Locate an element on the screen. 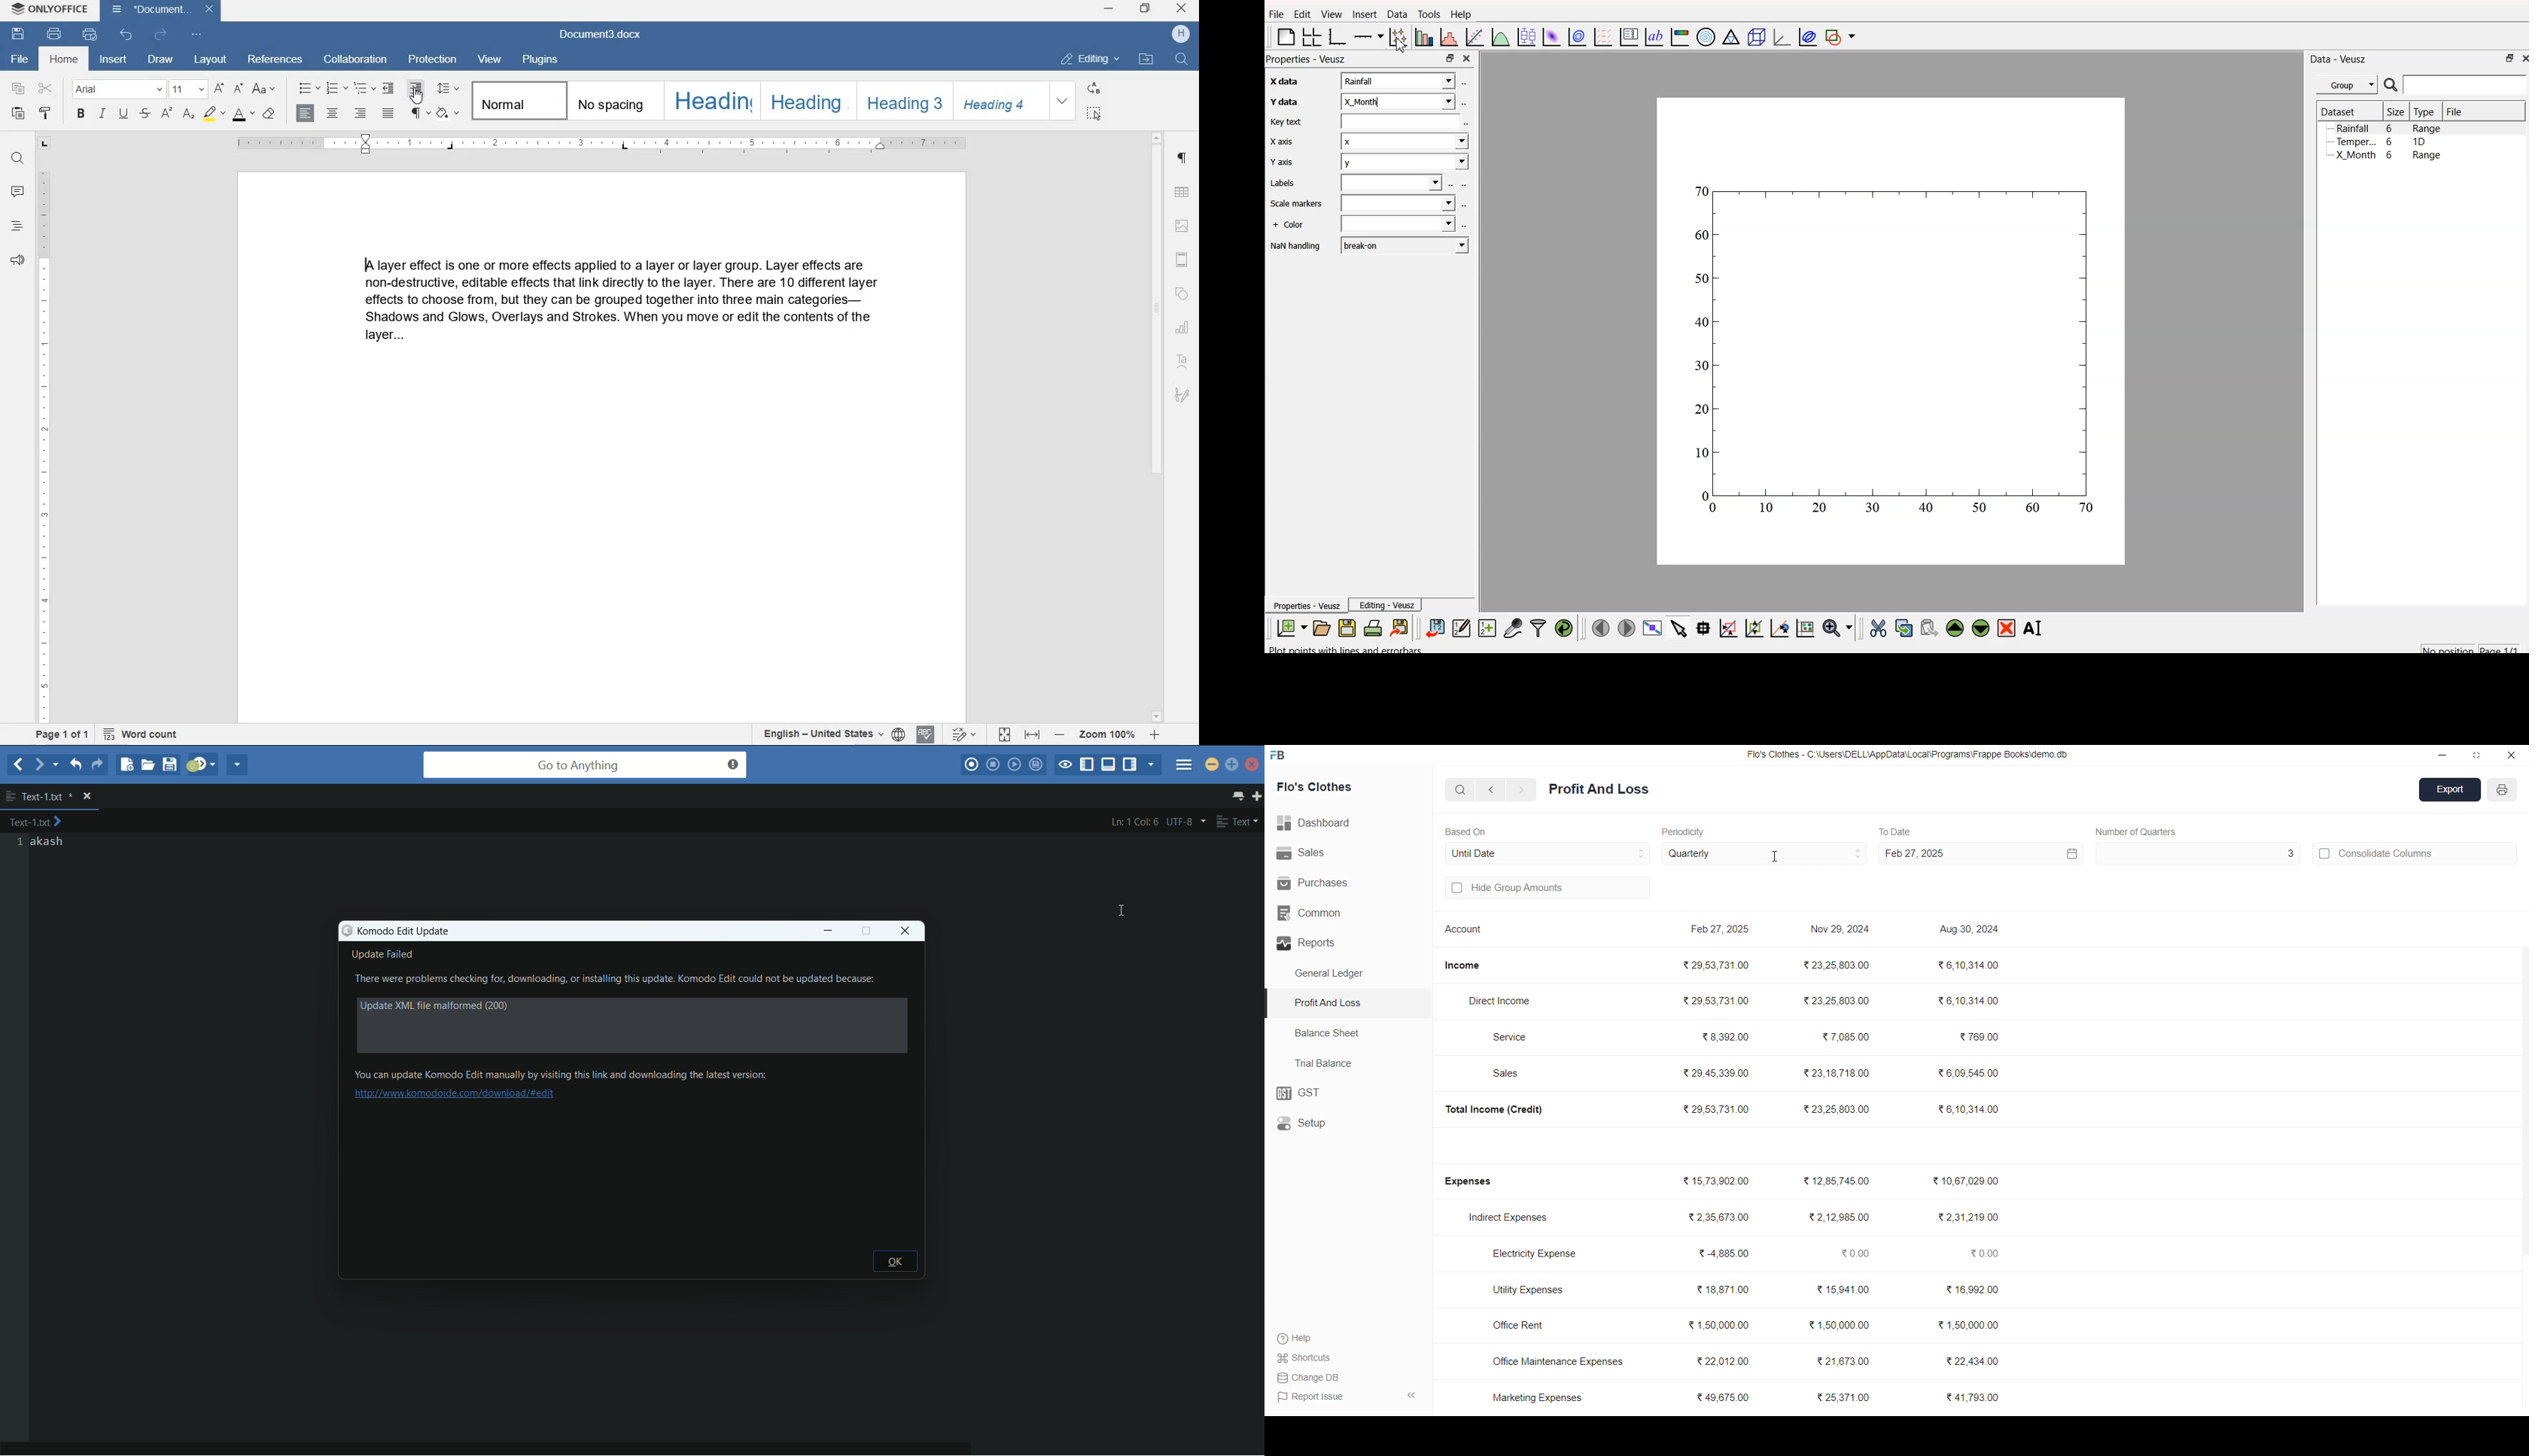  Expenses is located at coordinates (1477, 1182).